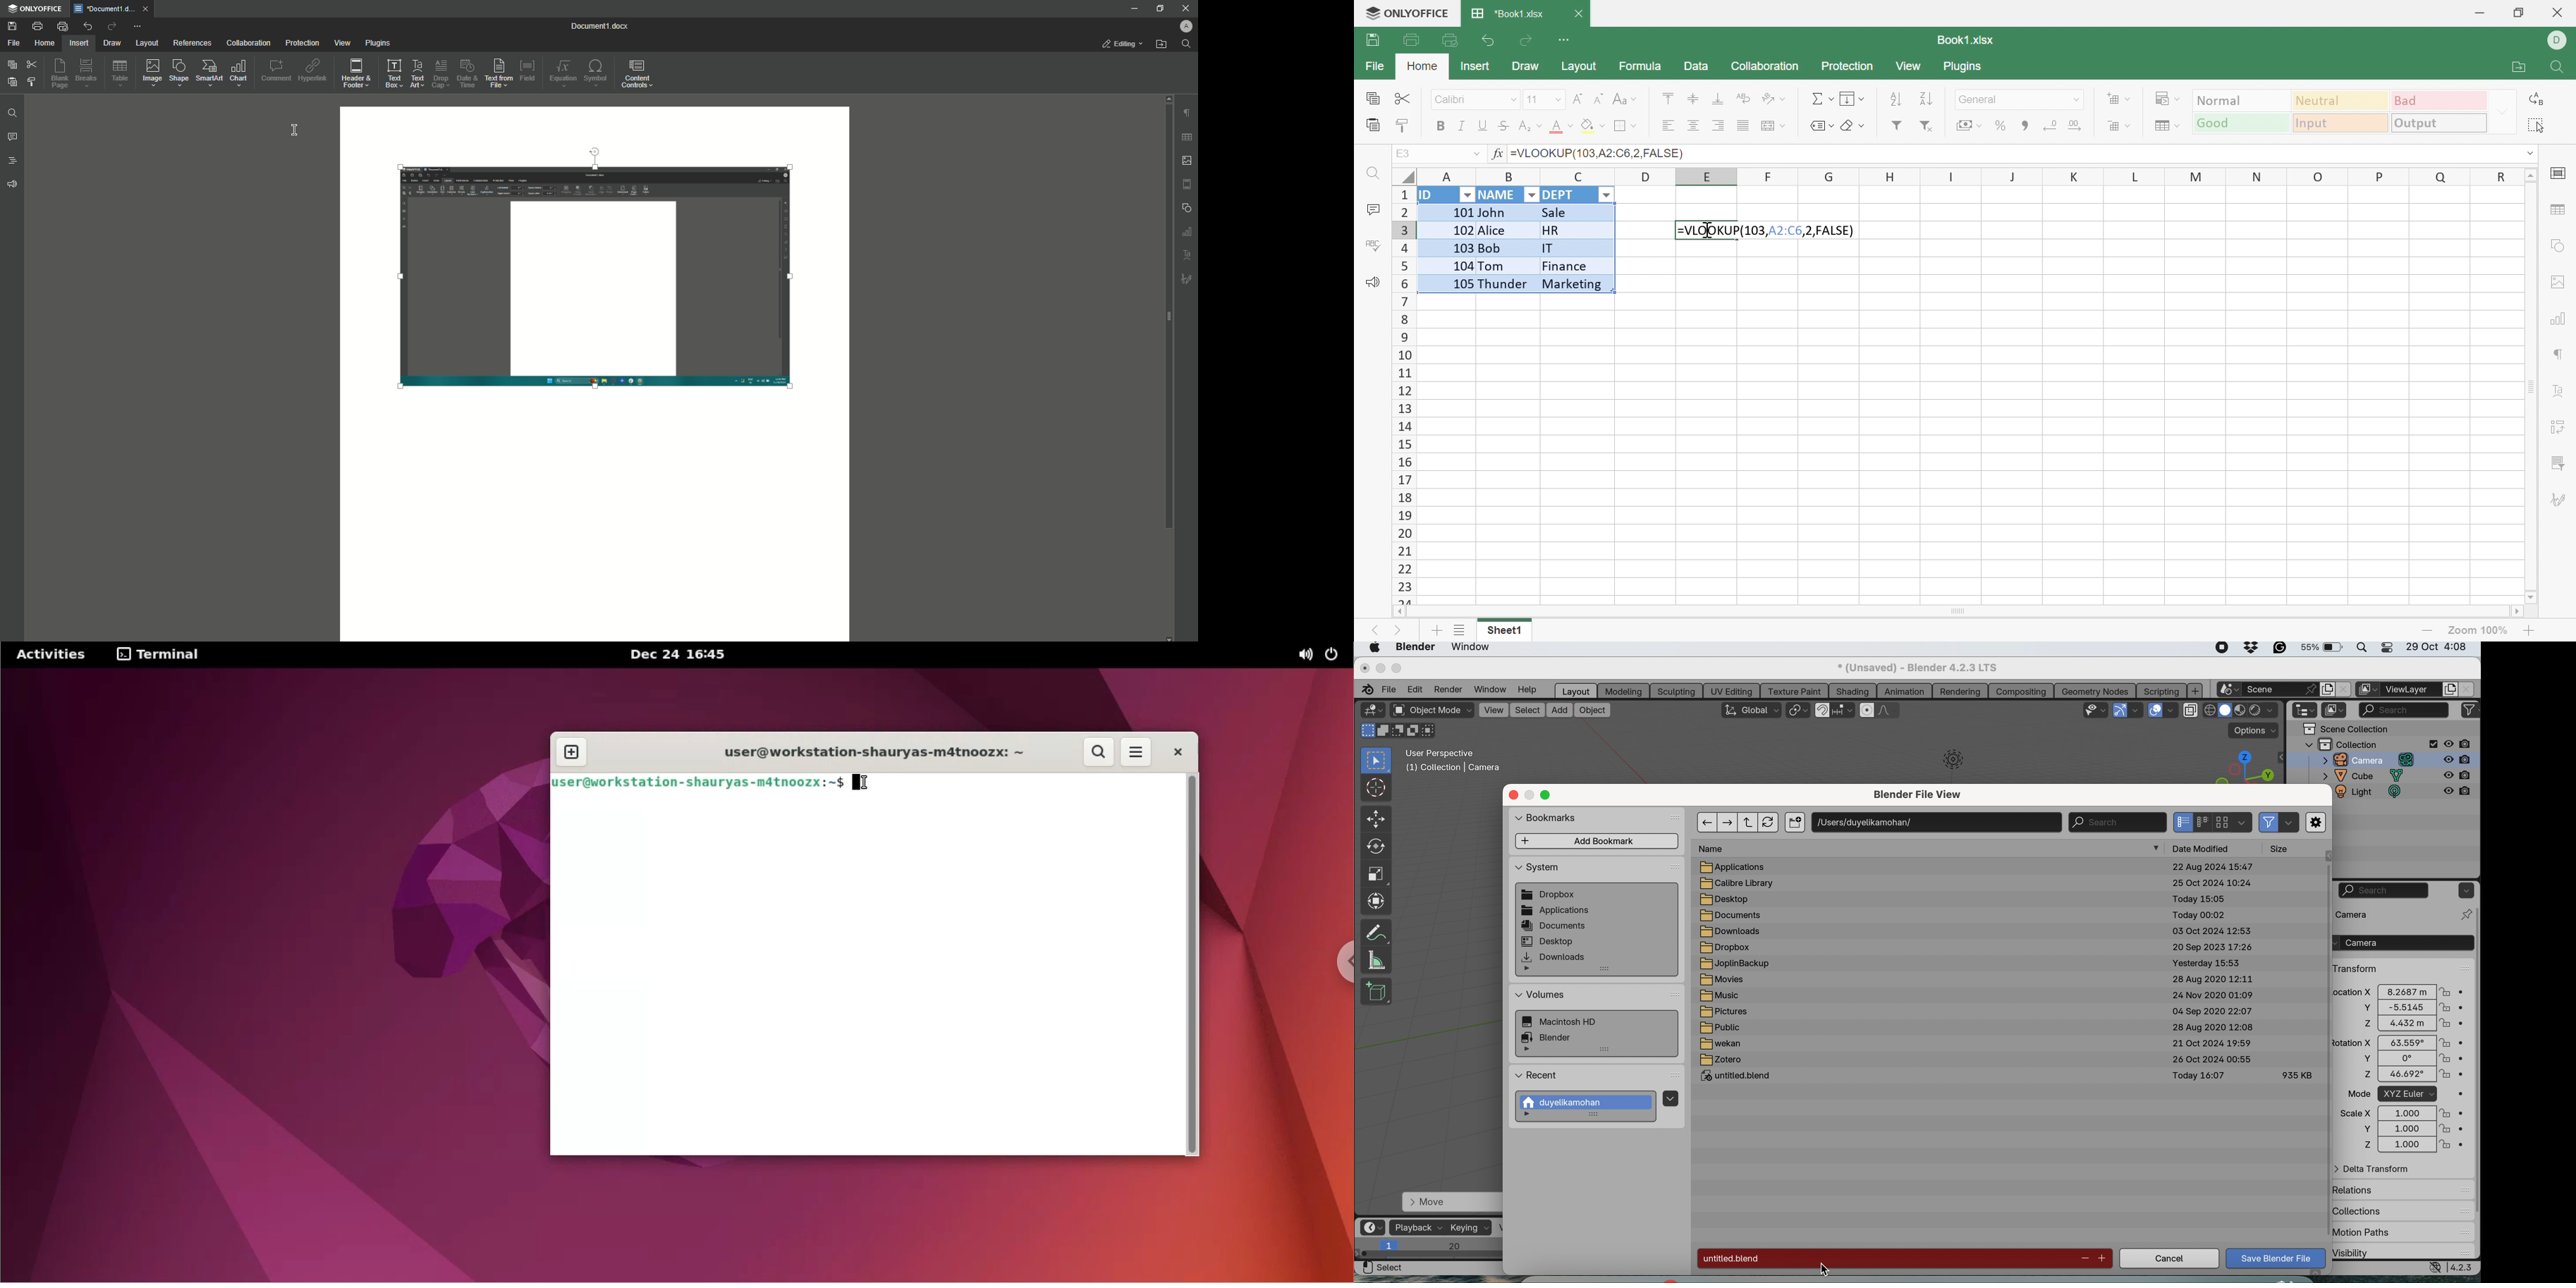  I want to click on more, so click(1530, 1116).